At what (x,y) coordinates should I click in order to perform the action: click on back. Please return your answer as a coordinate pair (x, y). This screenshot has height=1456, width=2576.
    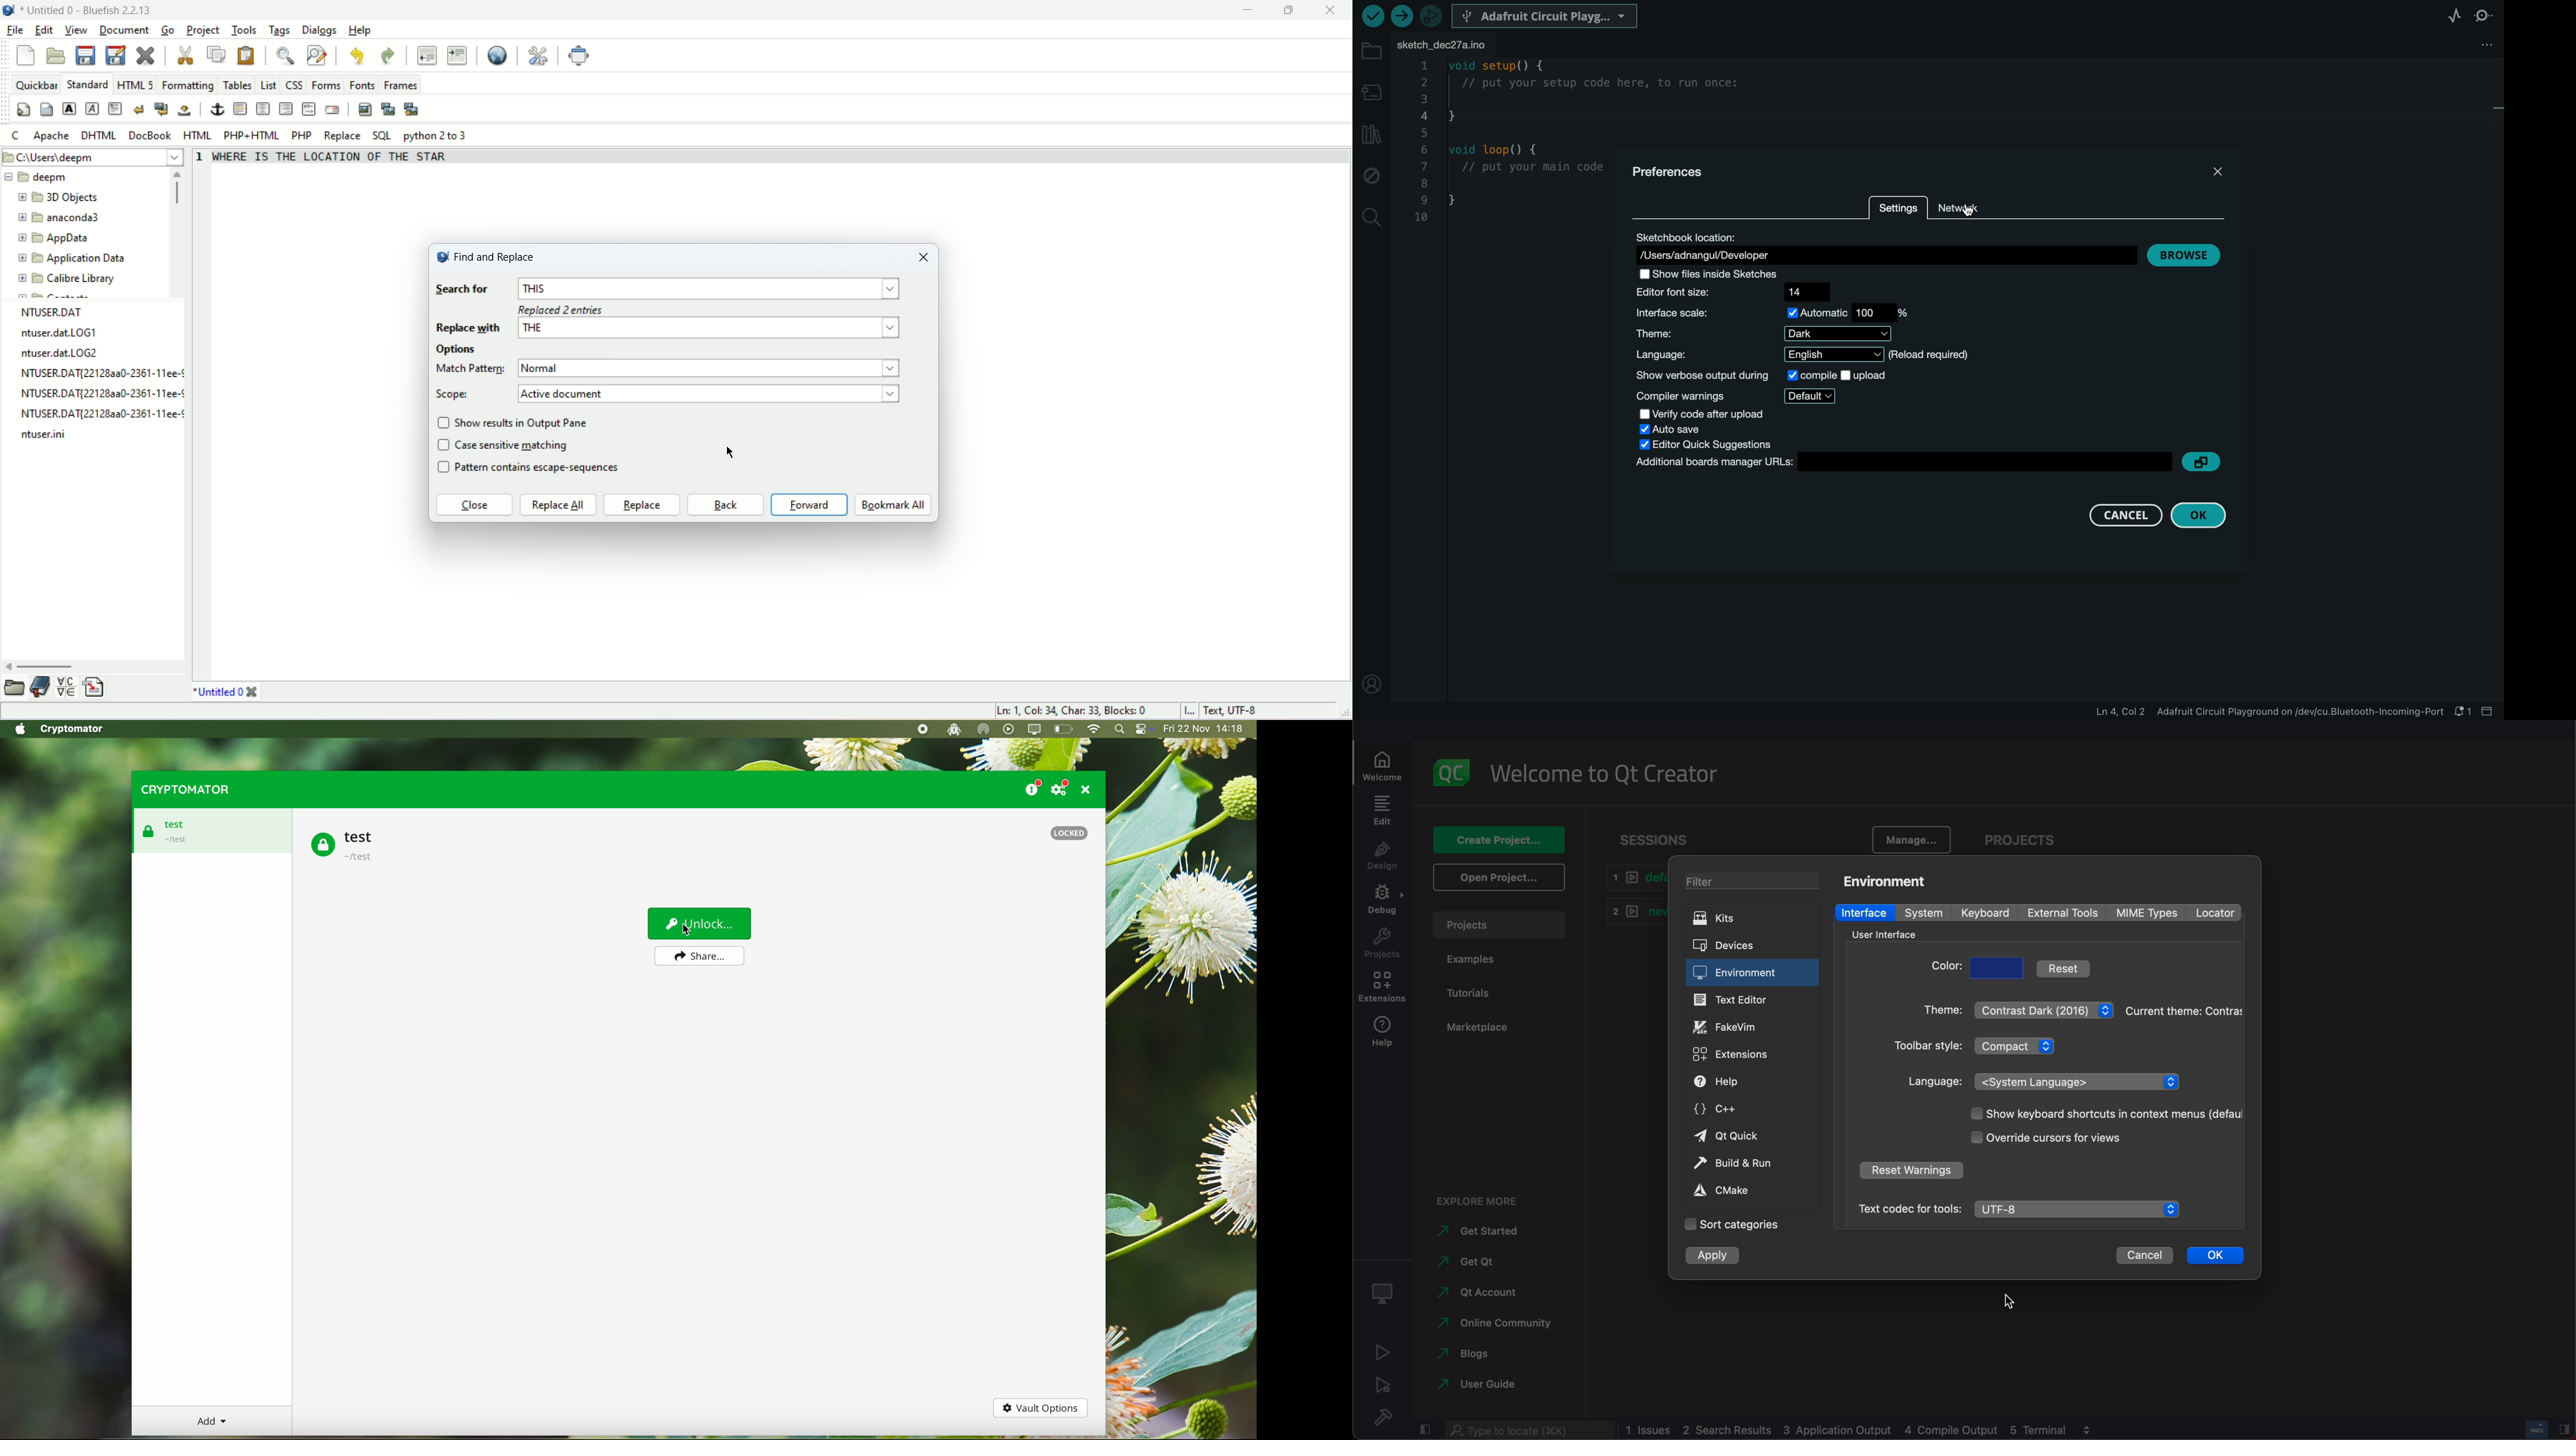
    Looking at the image, I should click on (725, 505).